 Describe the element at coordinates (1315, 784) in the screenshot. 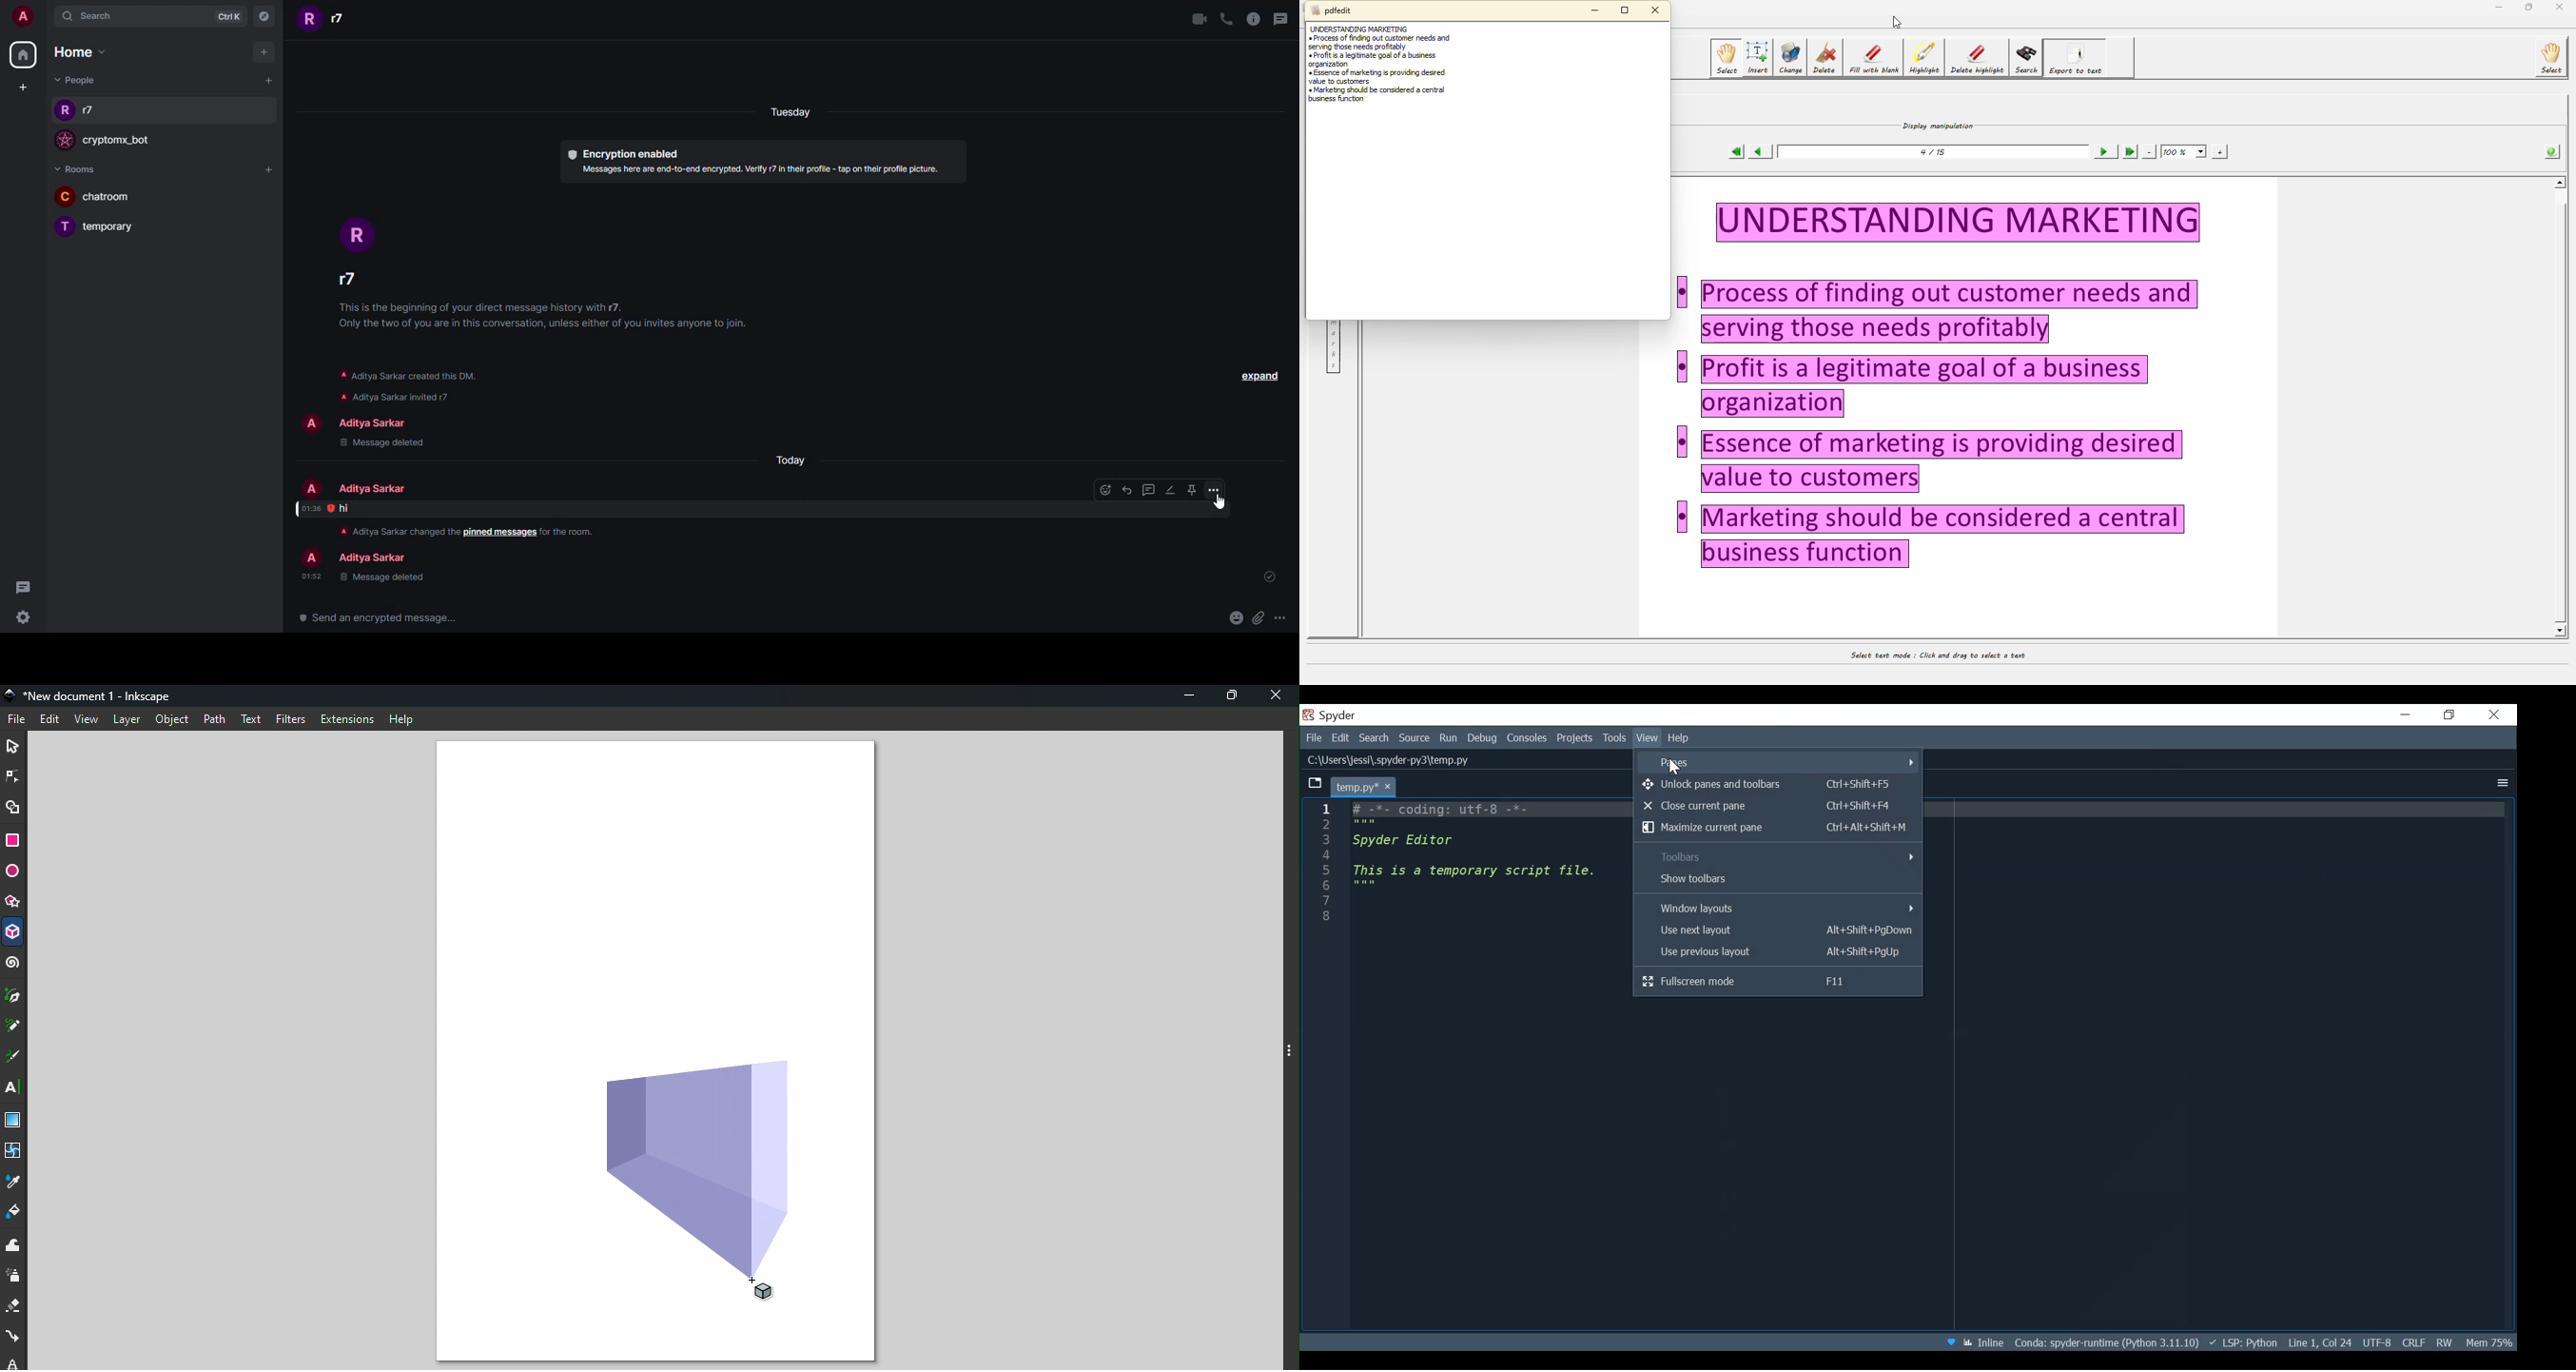

I see `Browse tabs` at that location.